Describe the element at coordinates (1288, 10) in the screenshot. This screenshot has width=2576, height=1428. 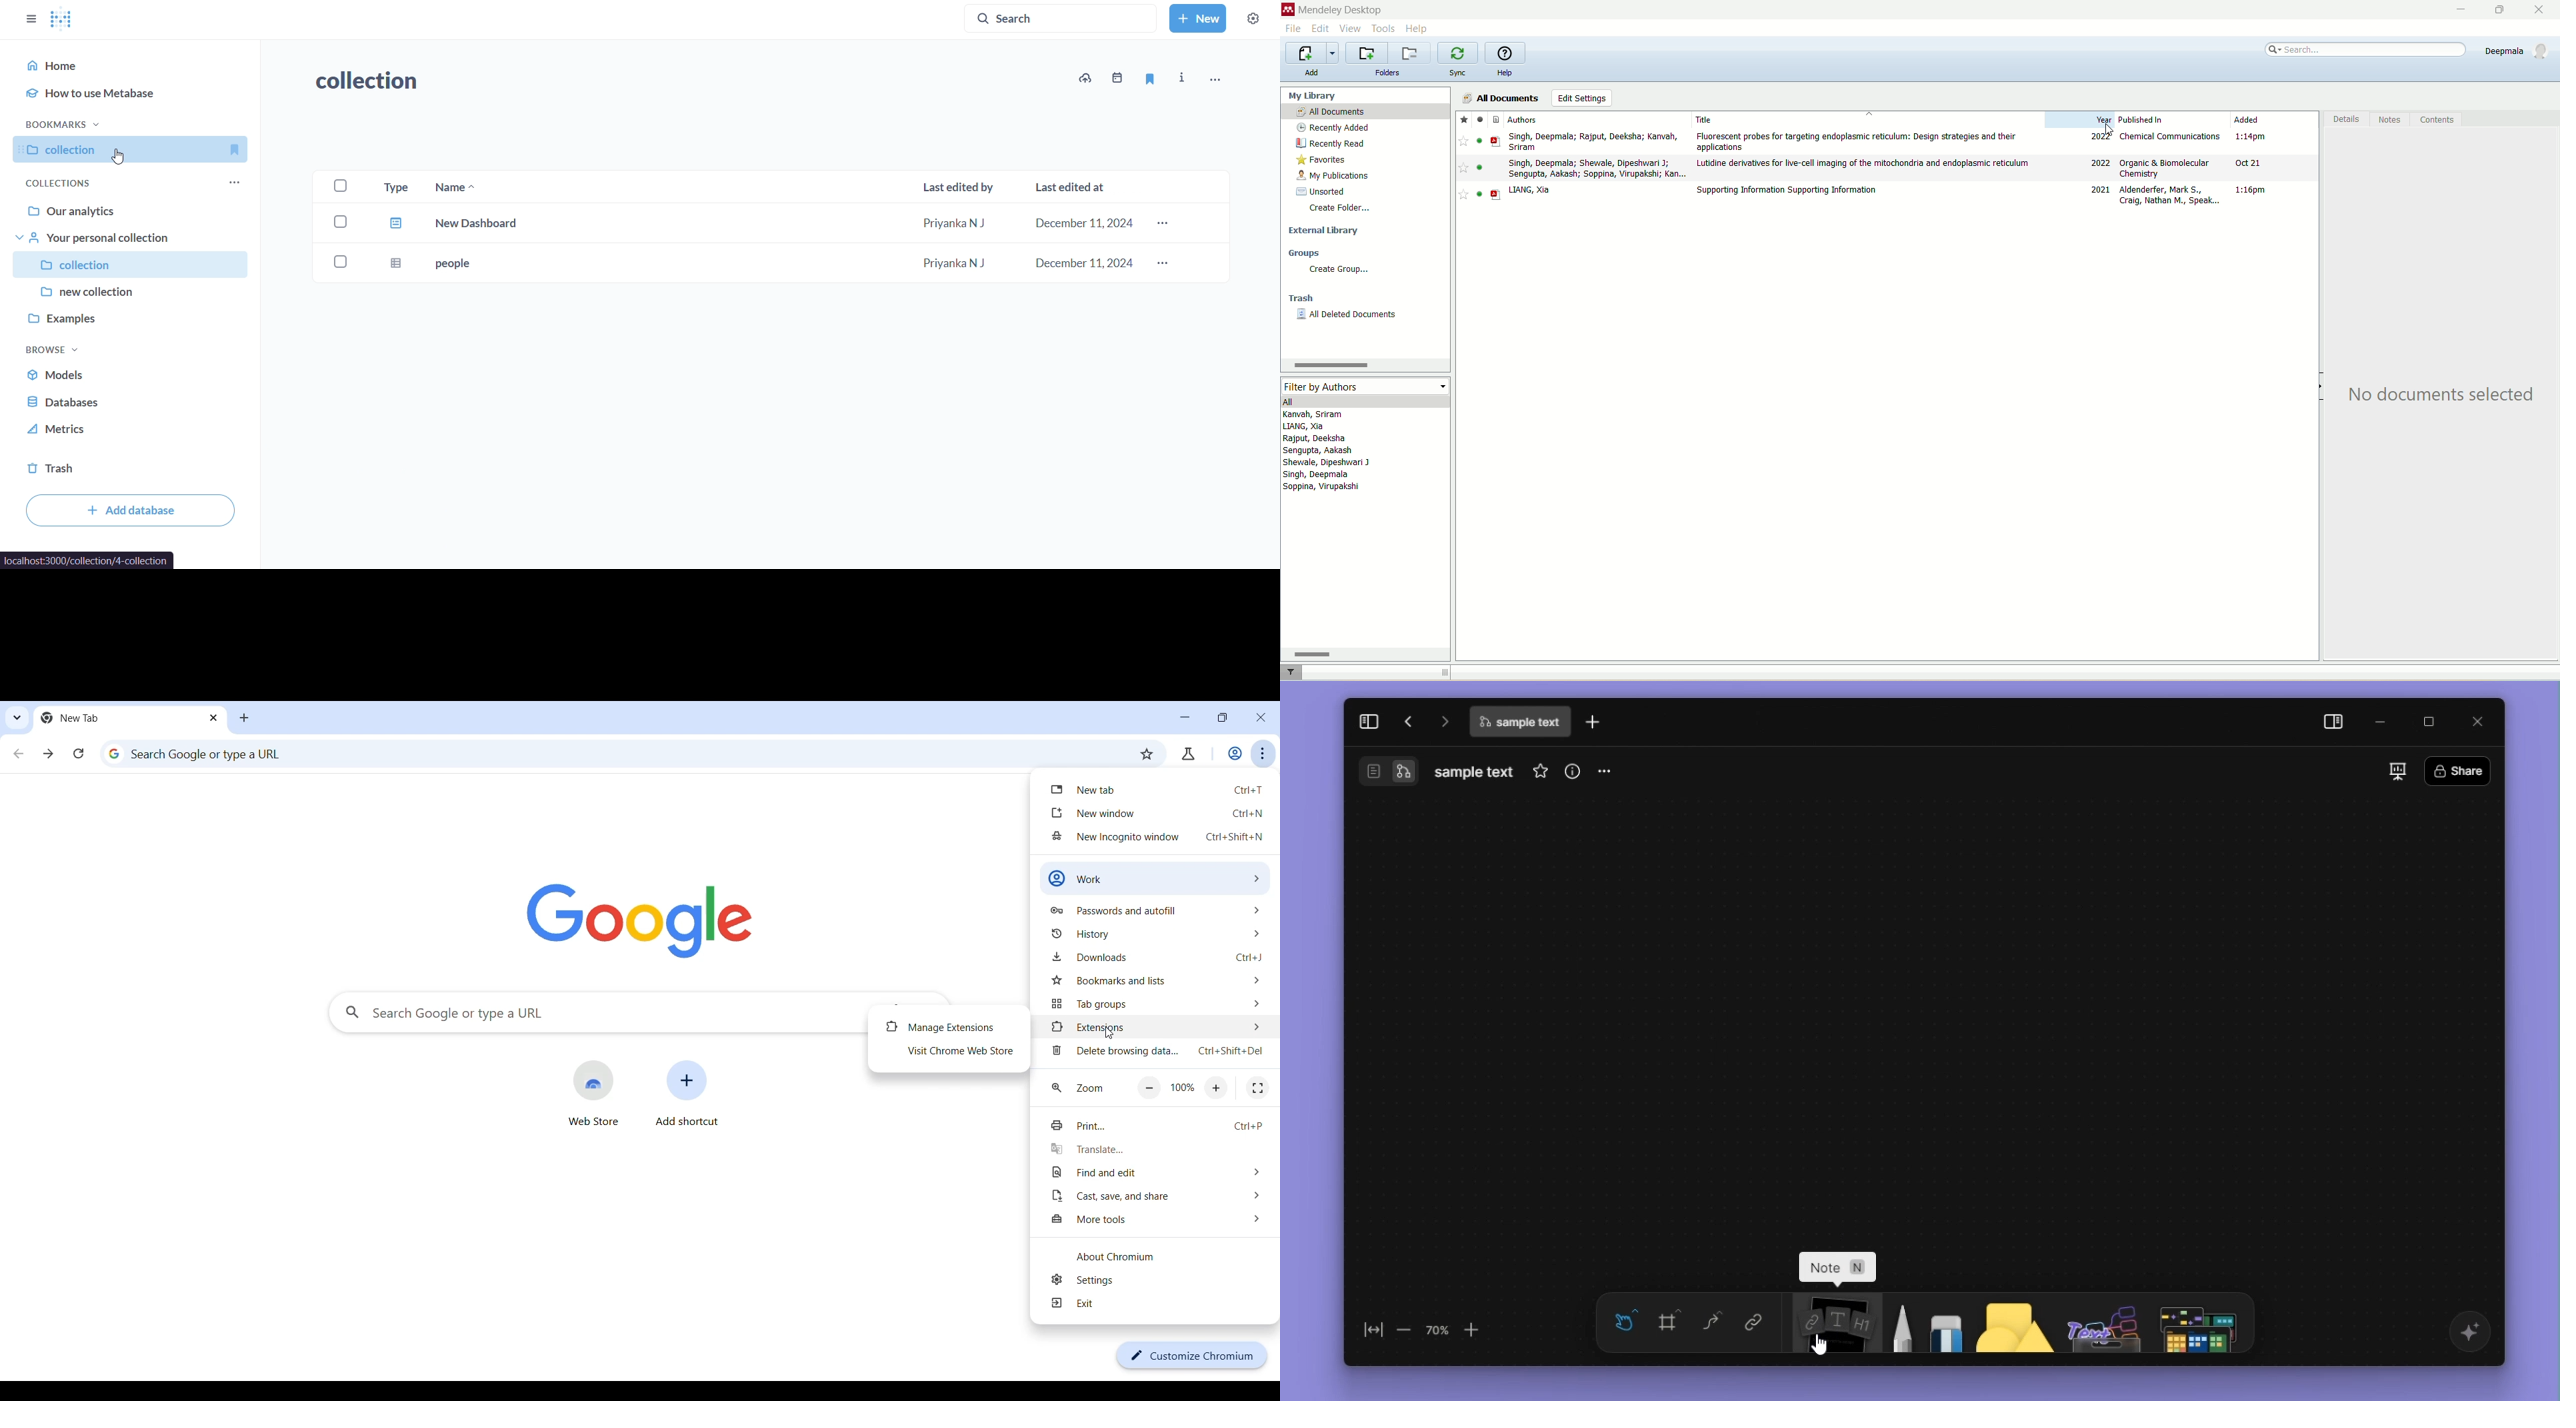
I see `logo` at that location.